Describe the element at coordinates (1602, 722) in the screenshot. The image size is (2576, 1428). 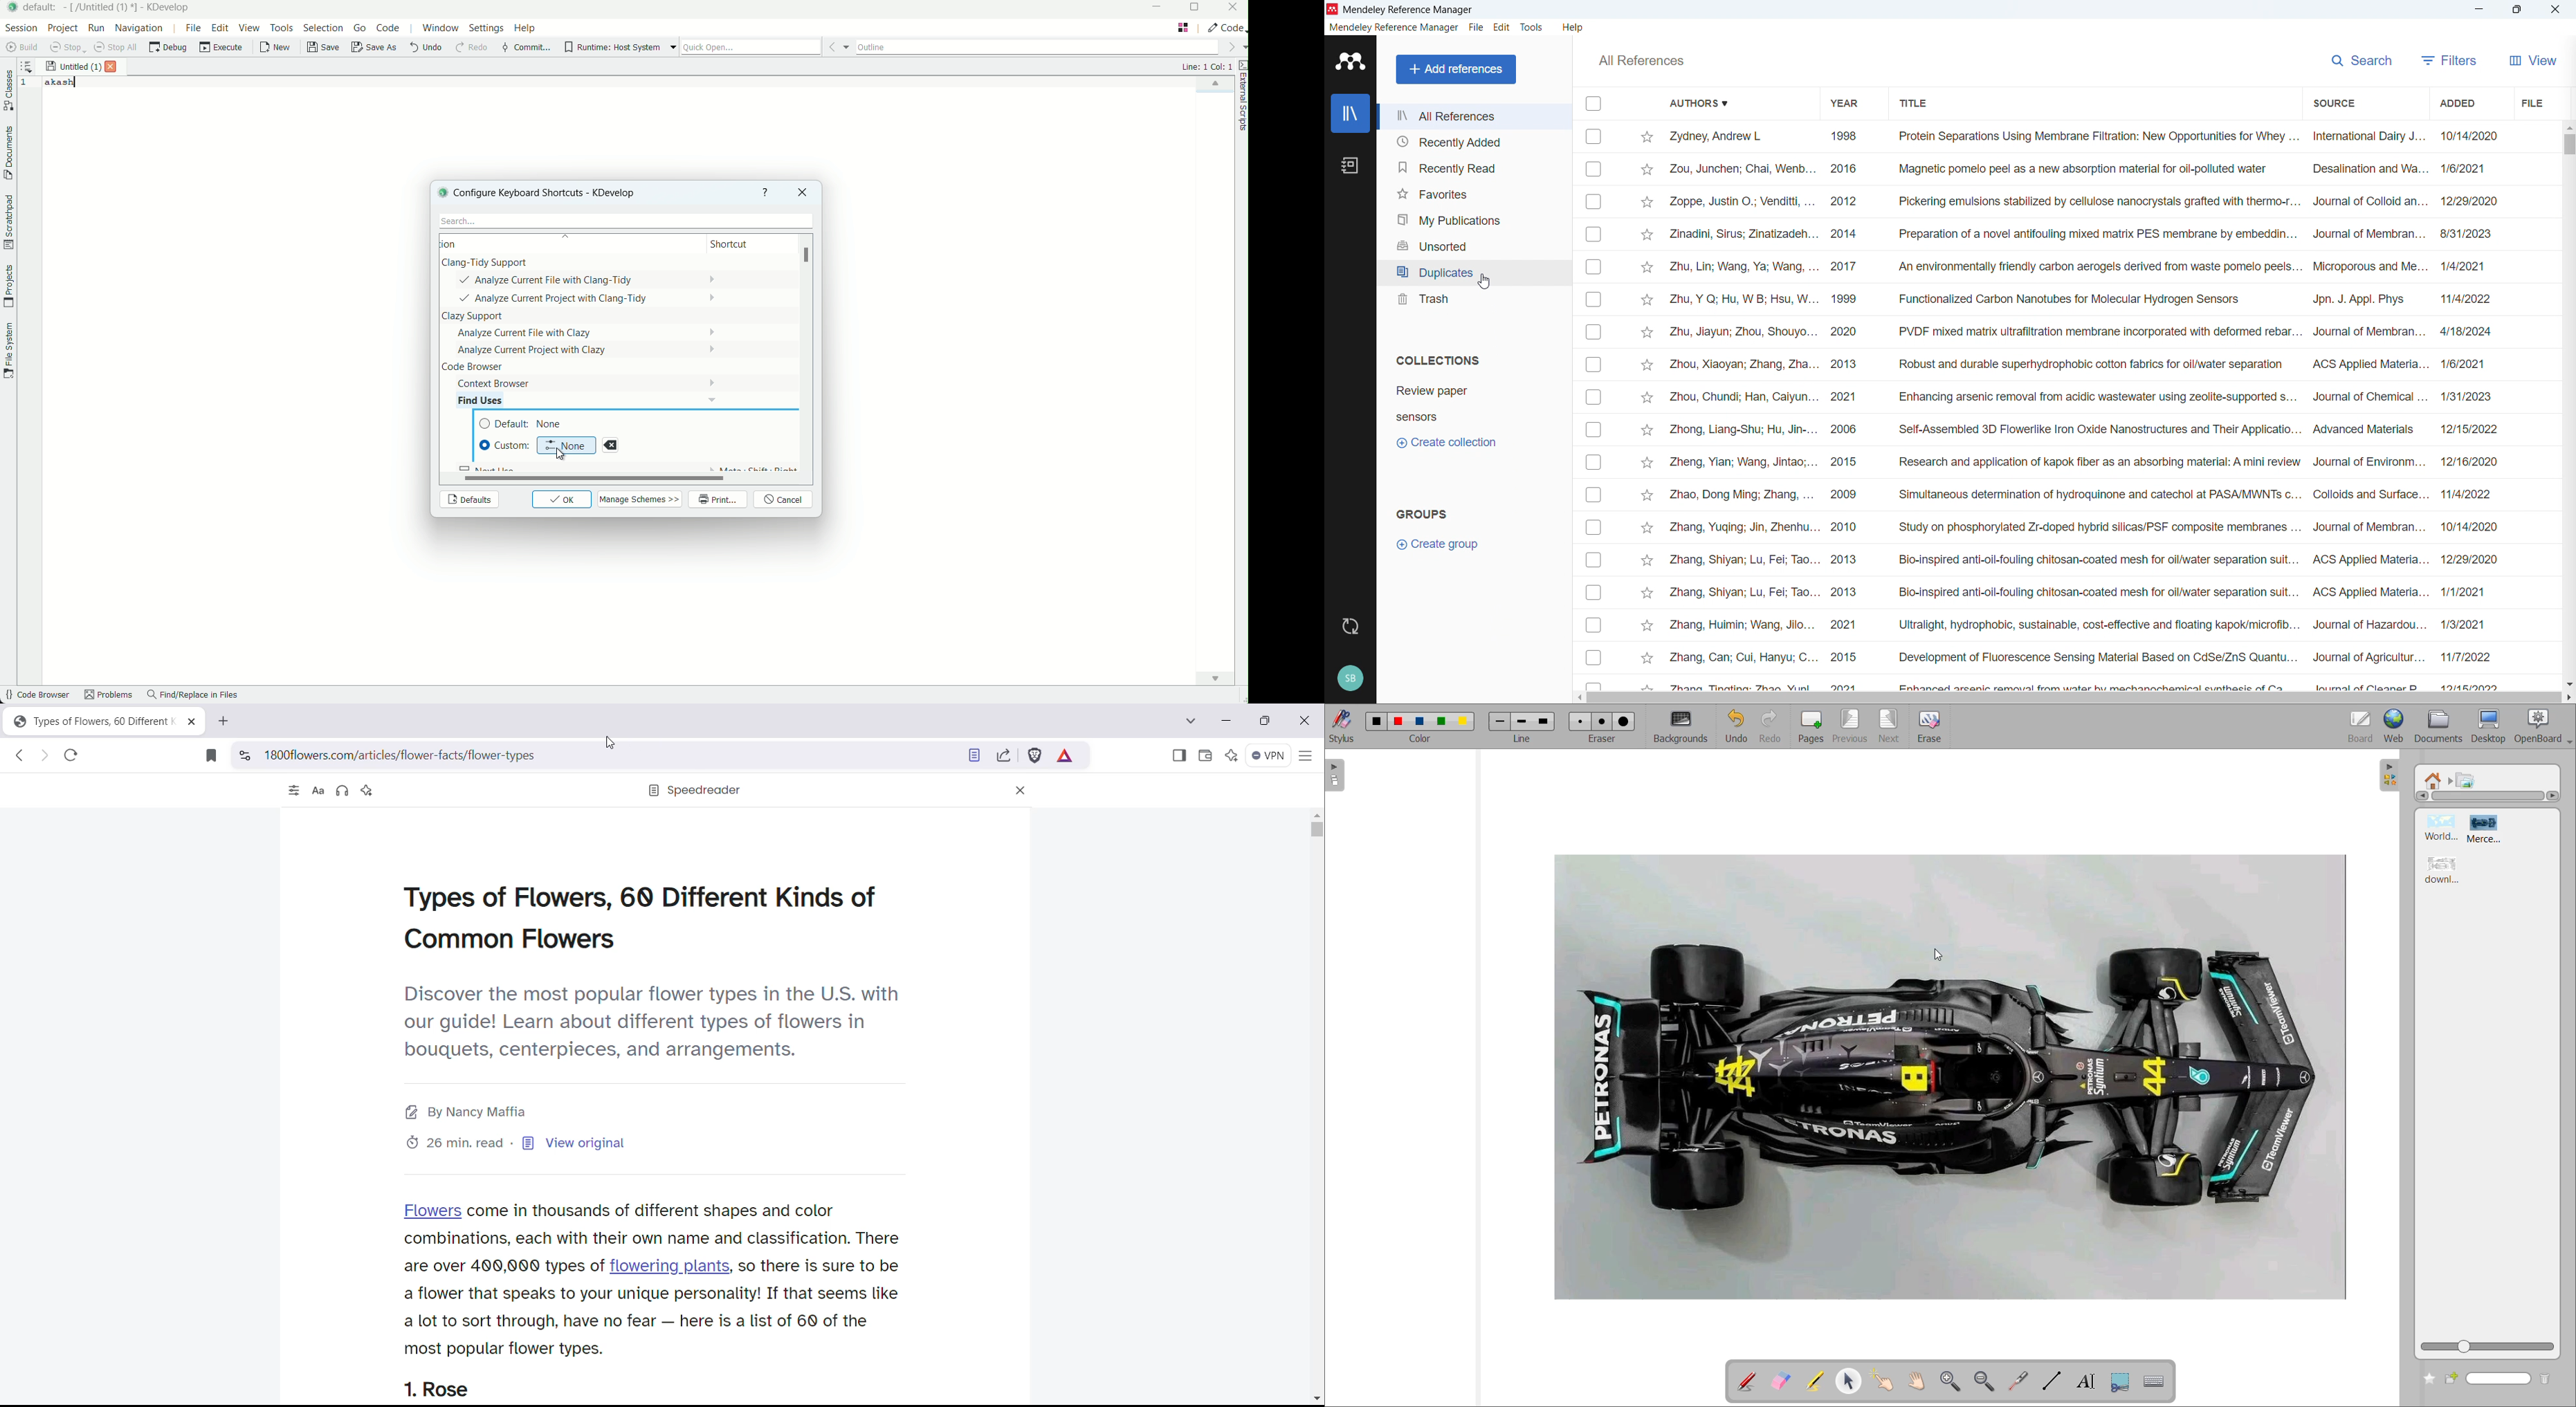
I see `eraser 2` at that location.